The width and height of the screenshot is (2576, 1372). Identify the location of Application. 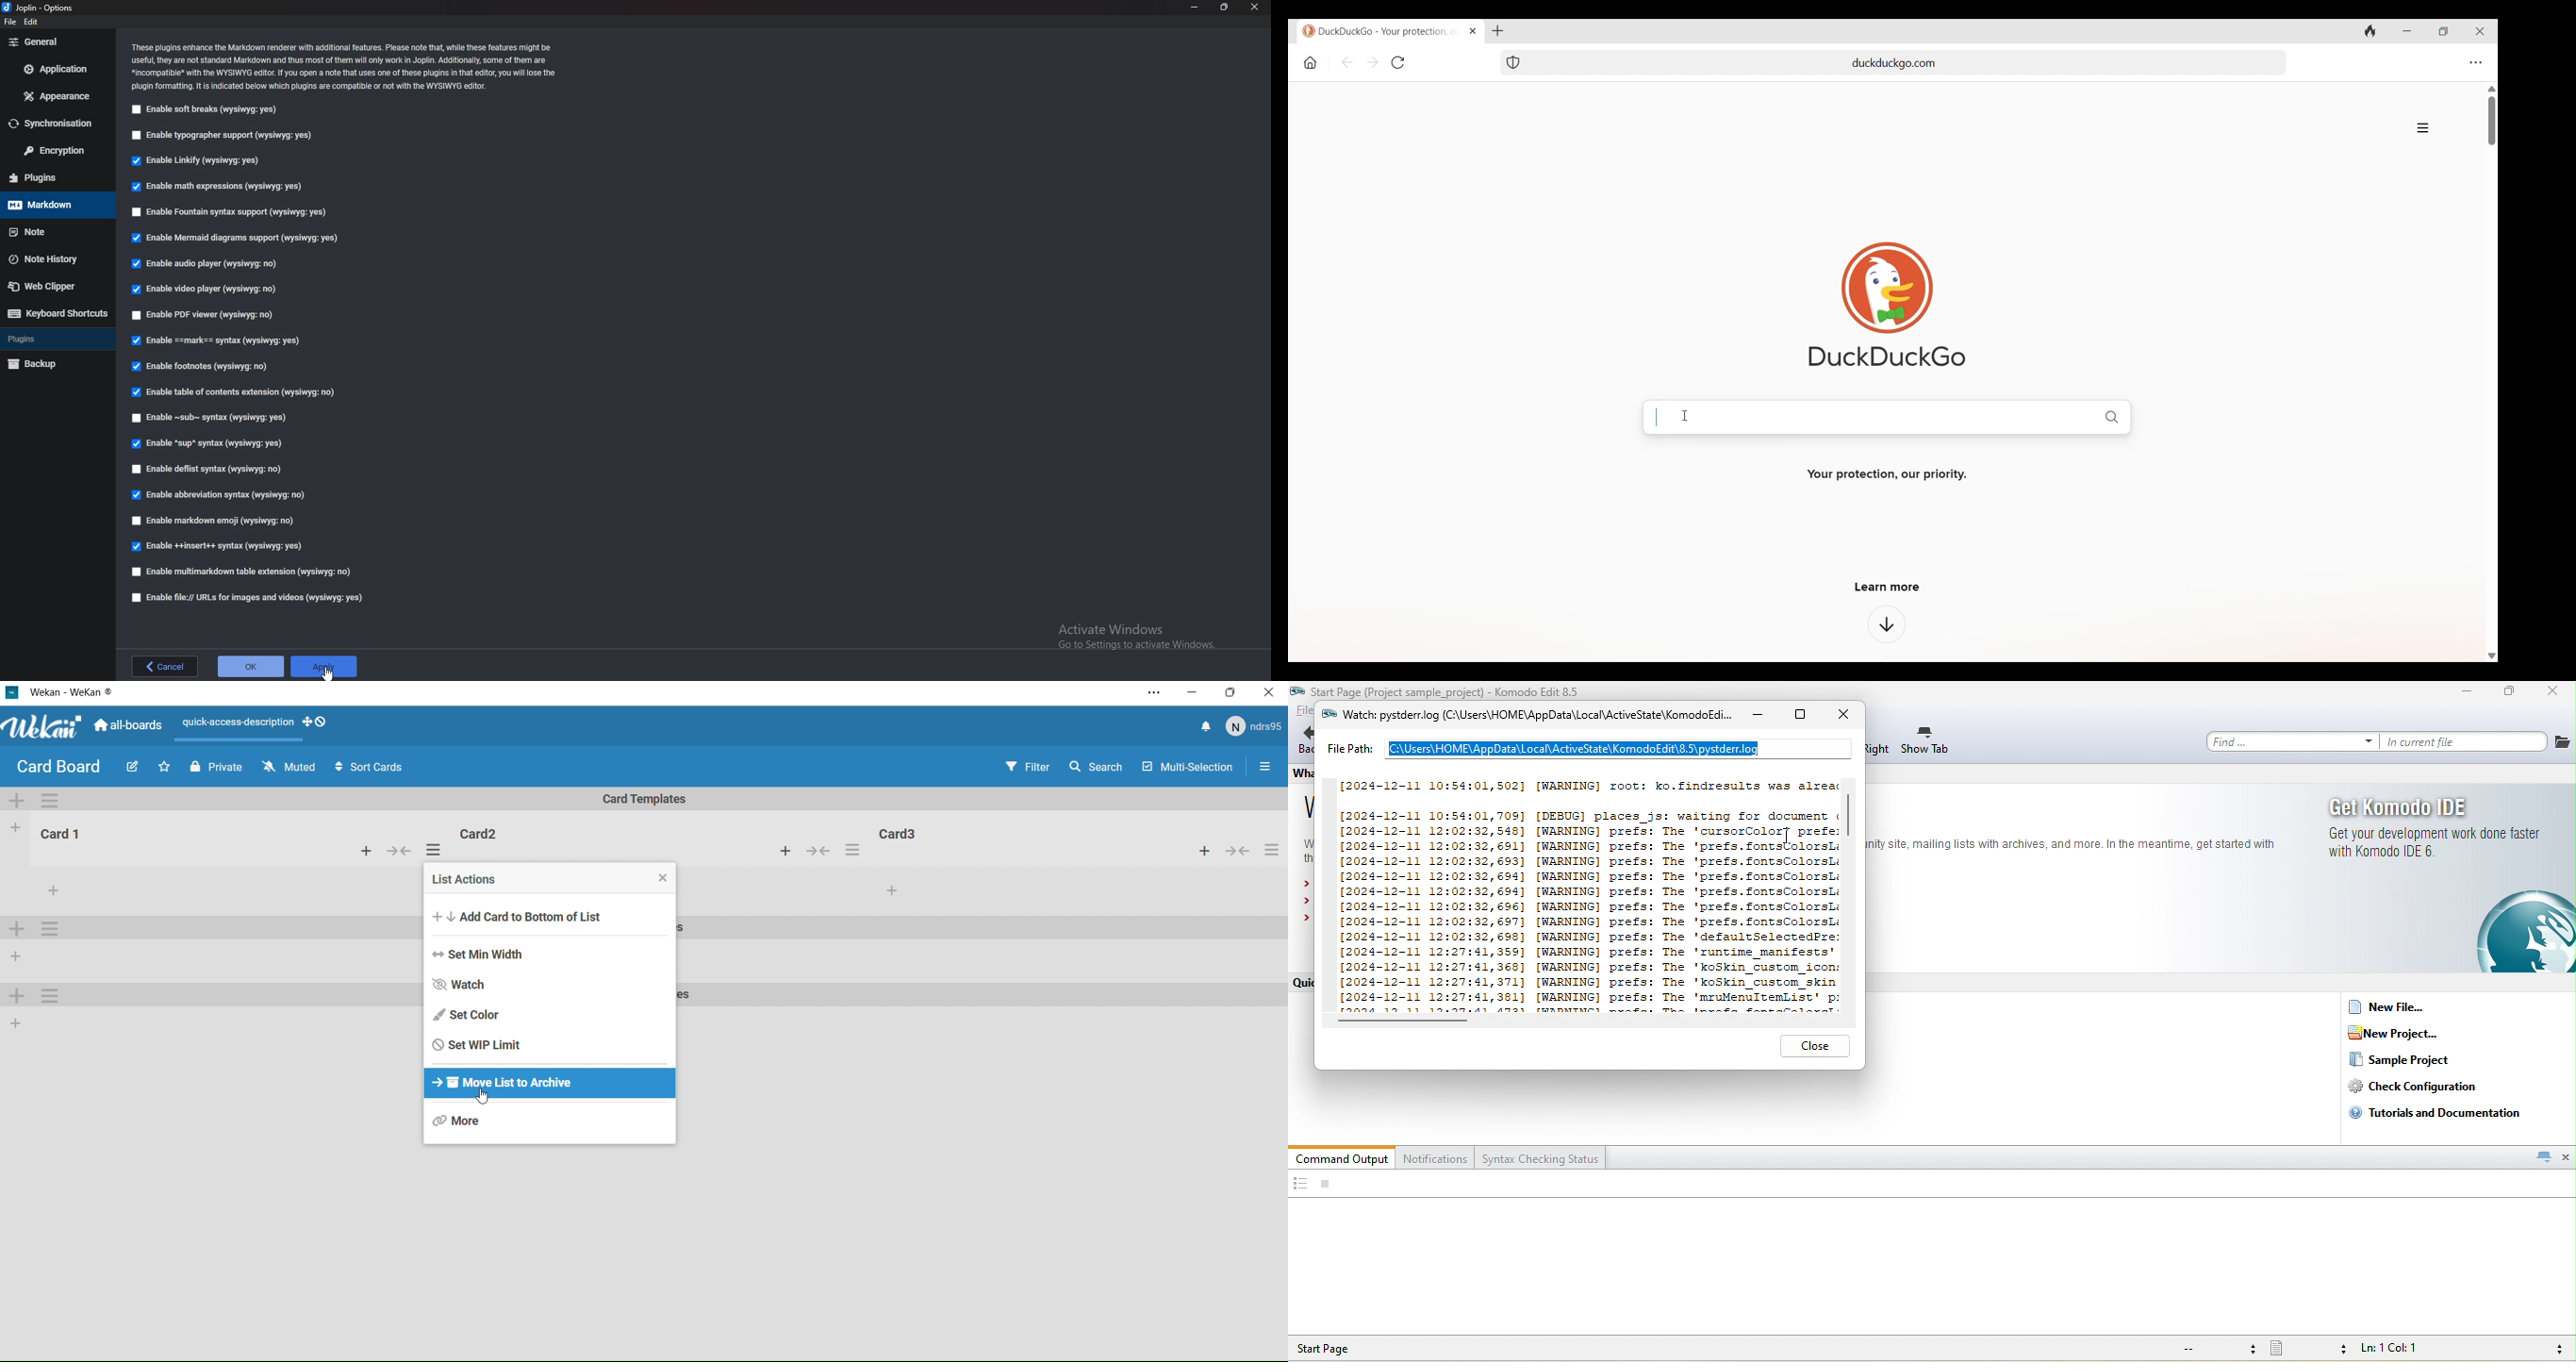
(54, 70).